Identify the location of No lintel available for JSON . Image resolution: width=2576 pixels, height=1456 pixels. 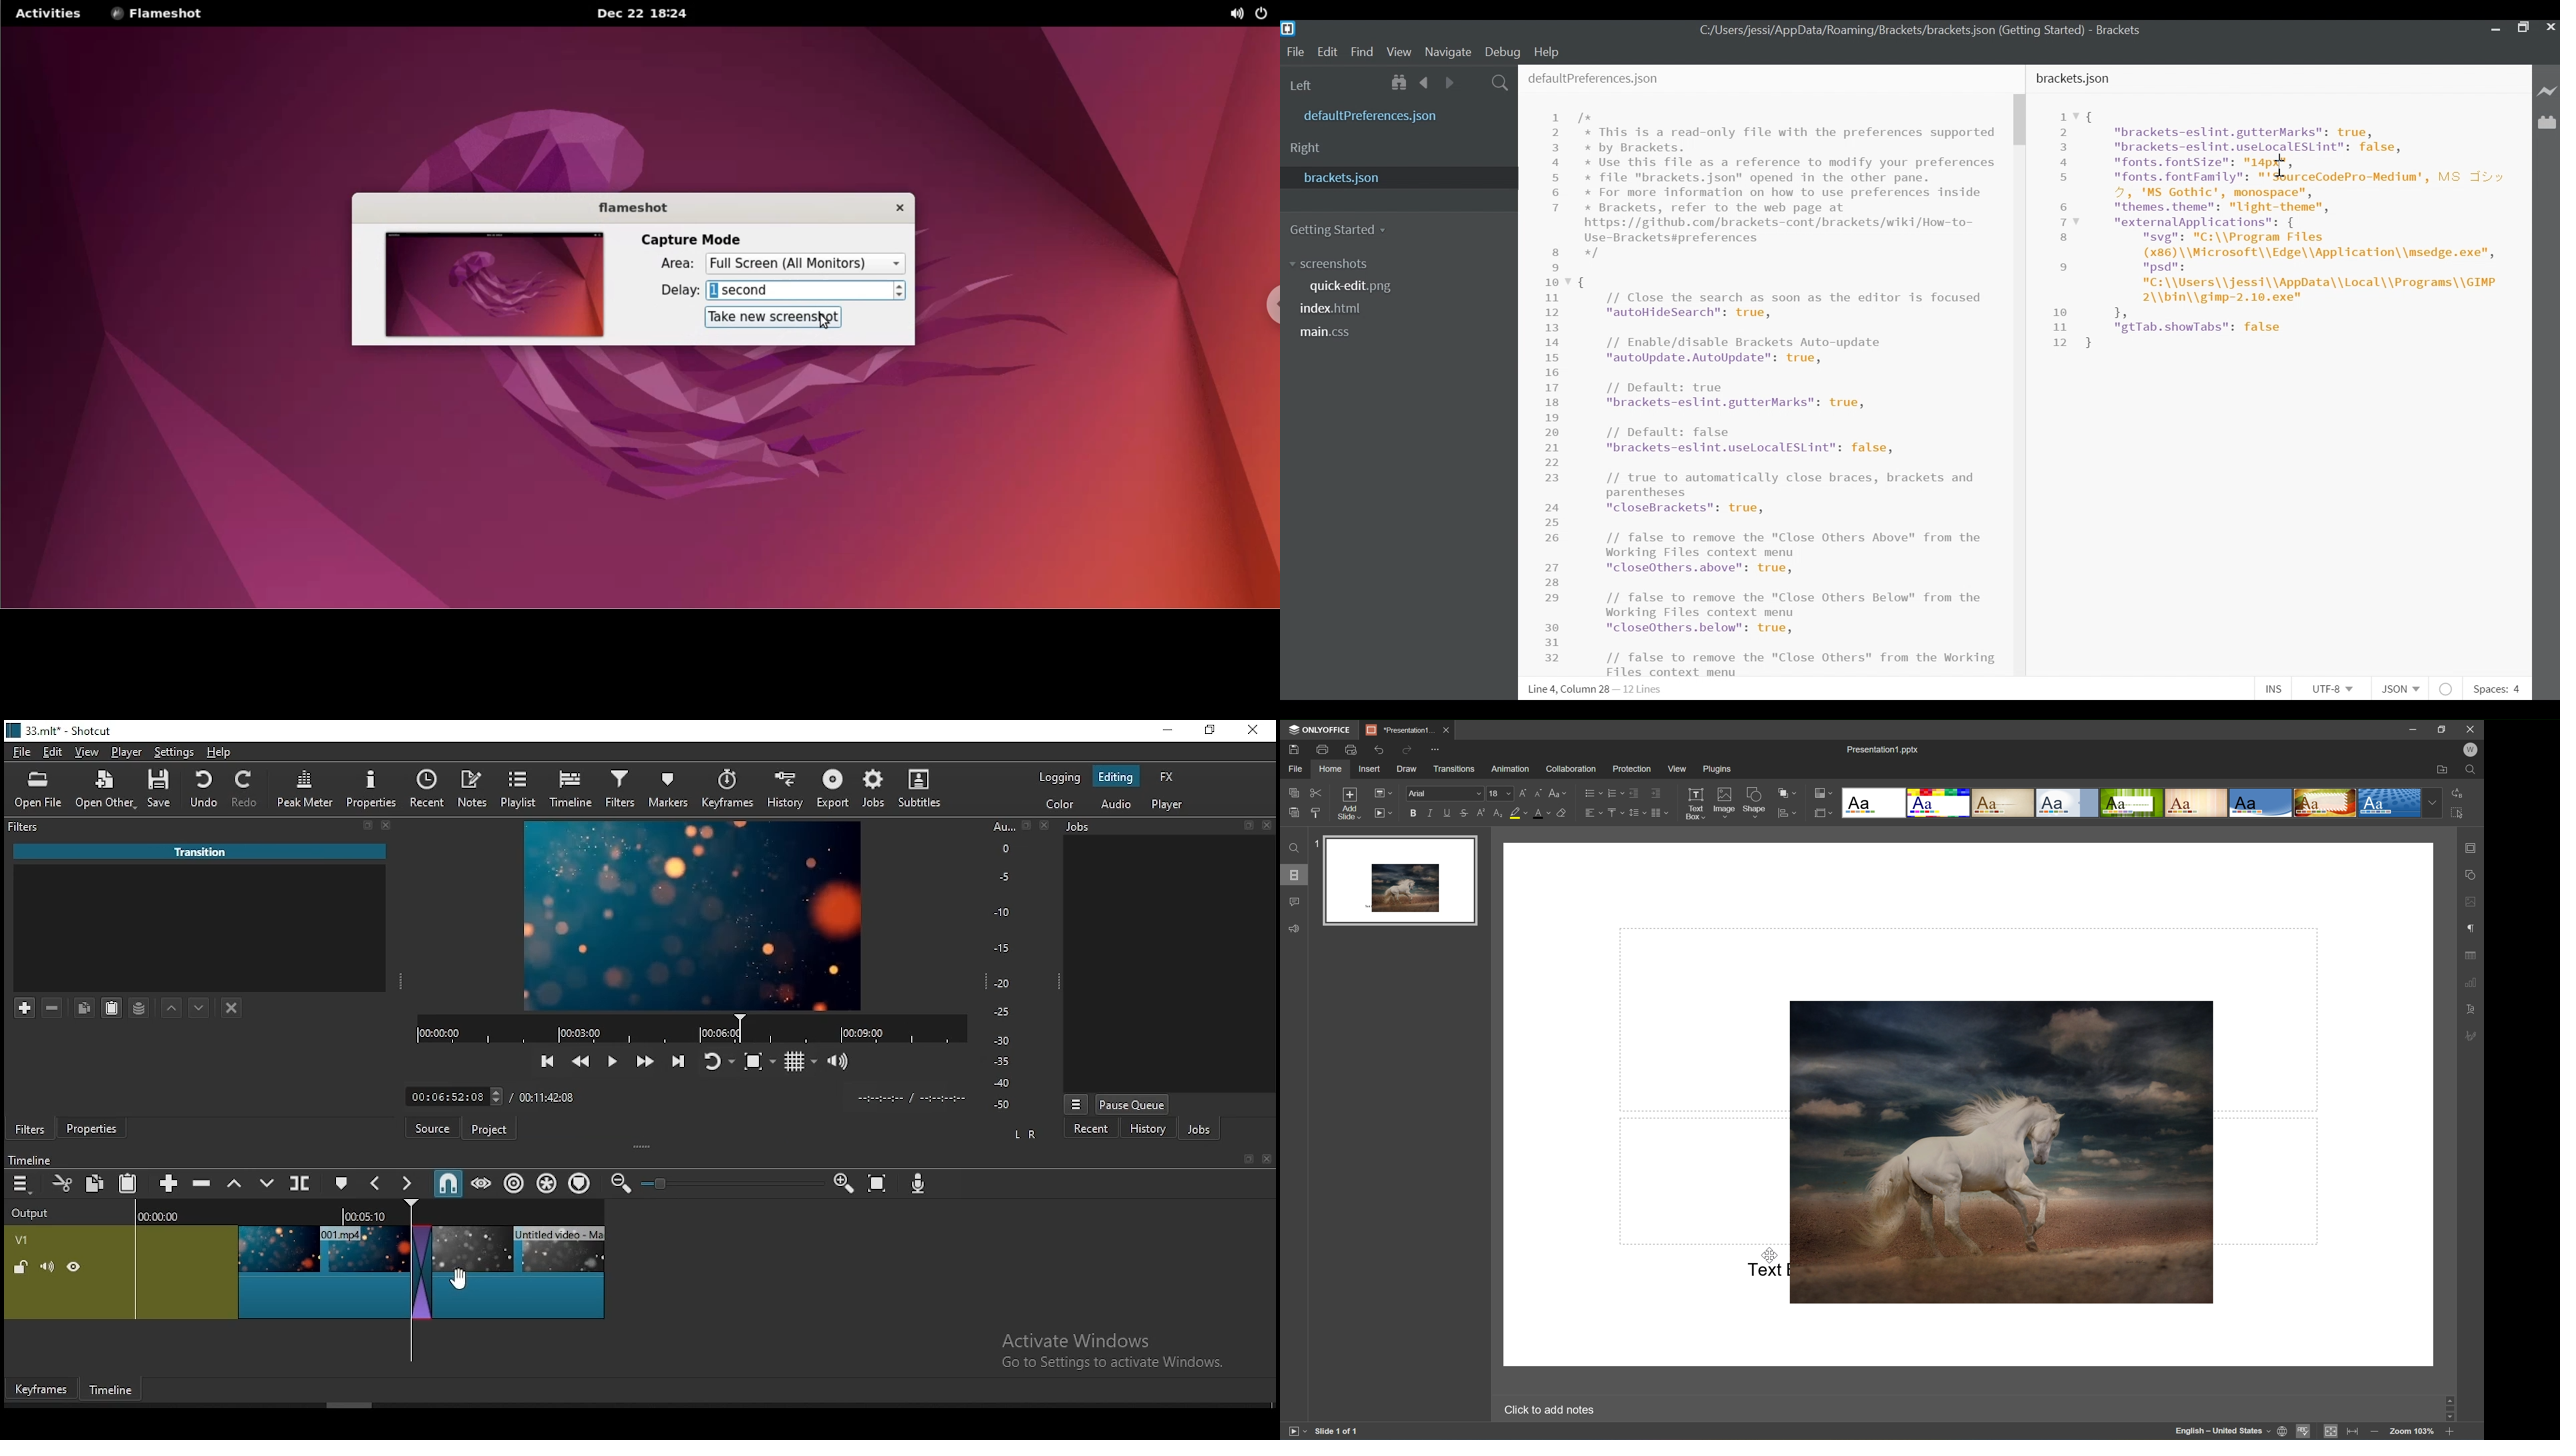
(2447, 687).